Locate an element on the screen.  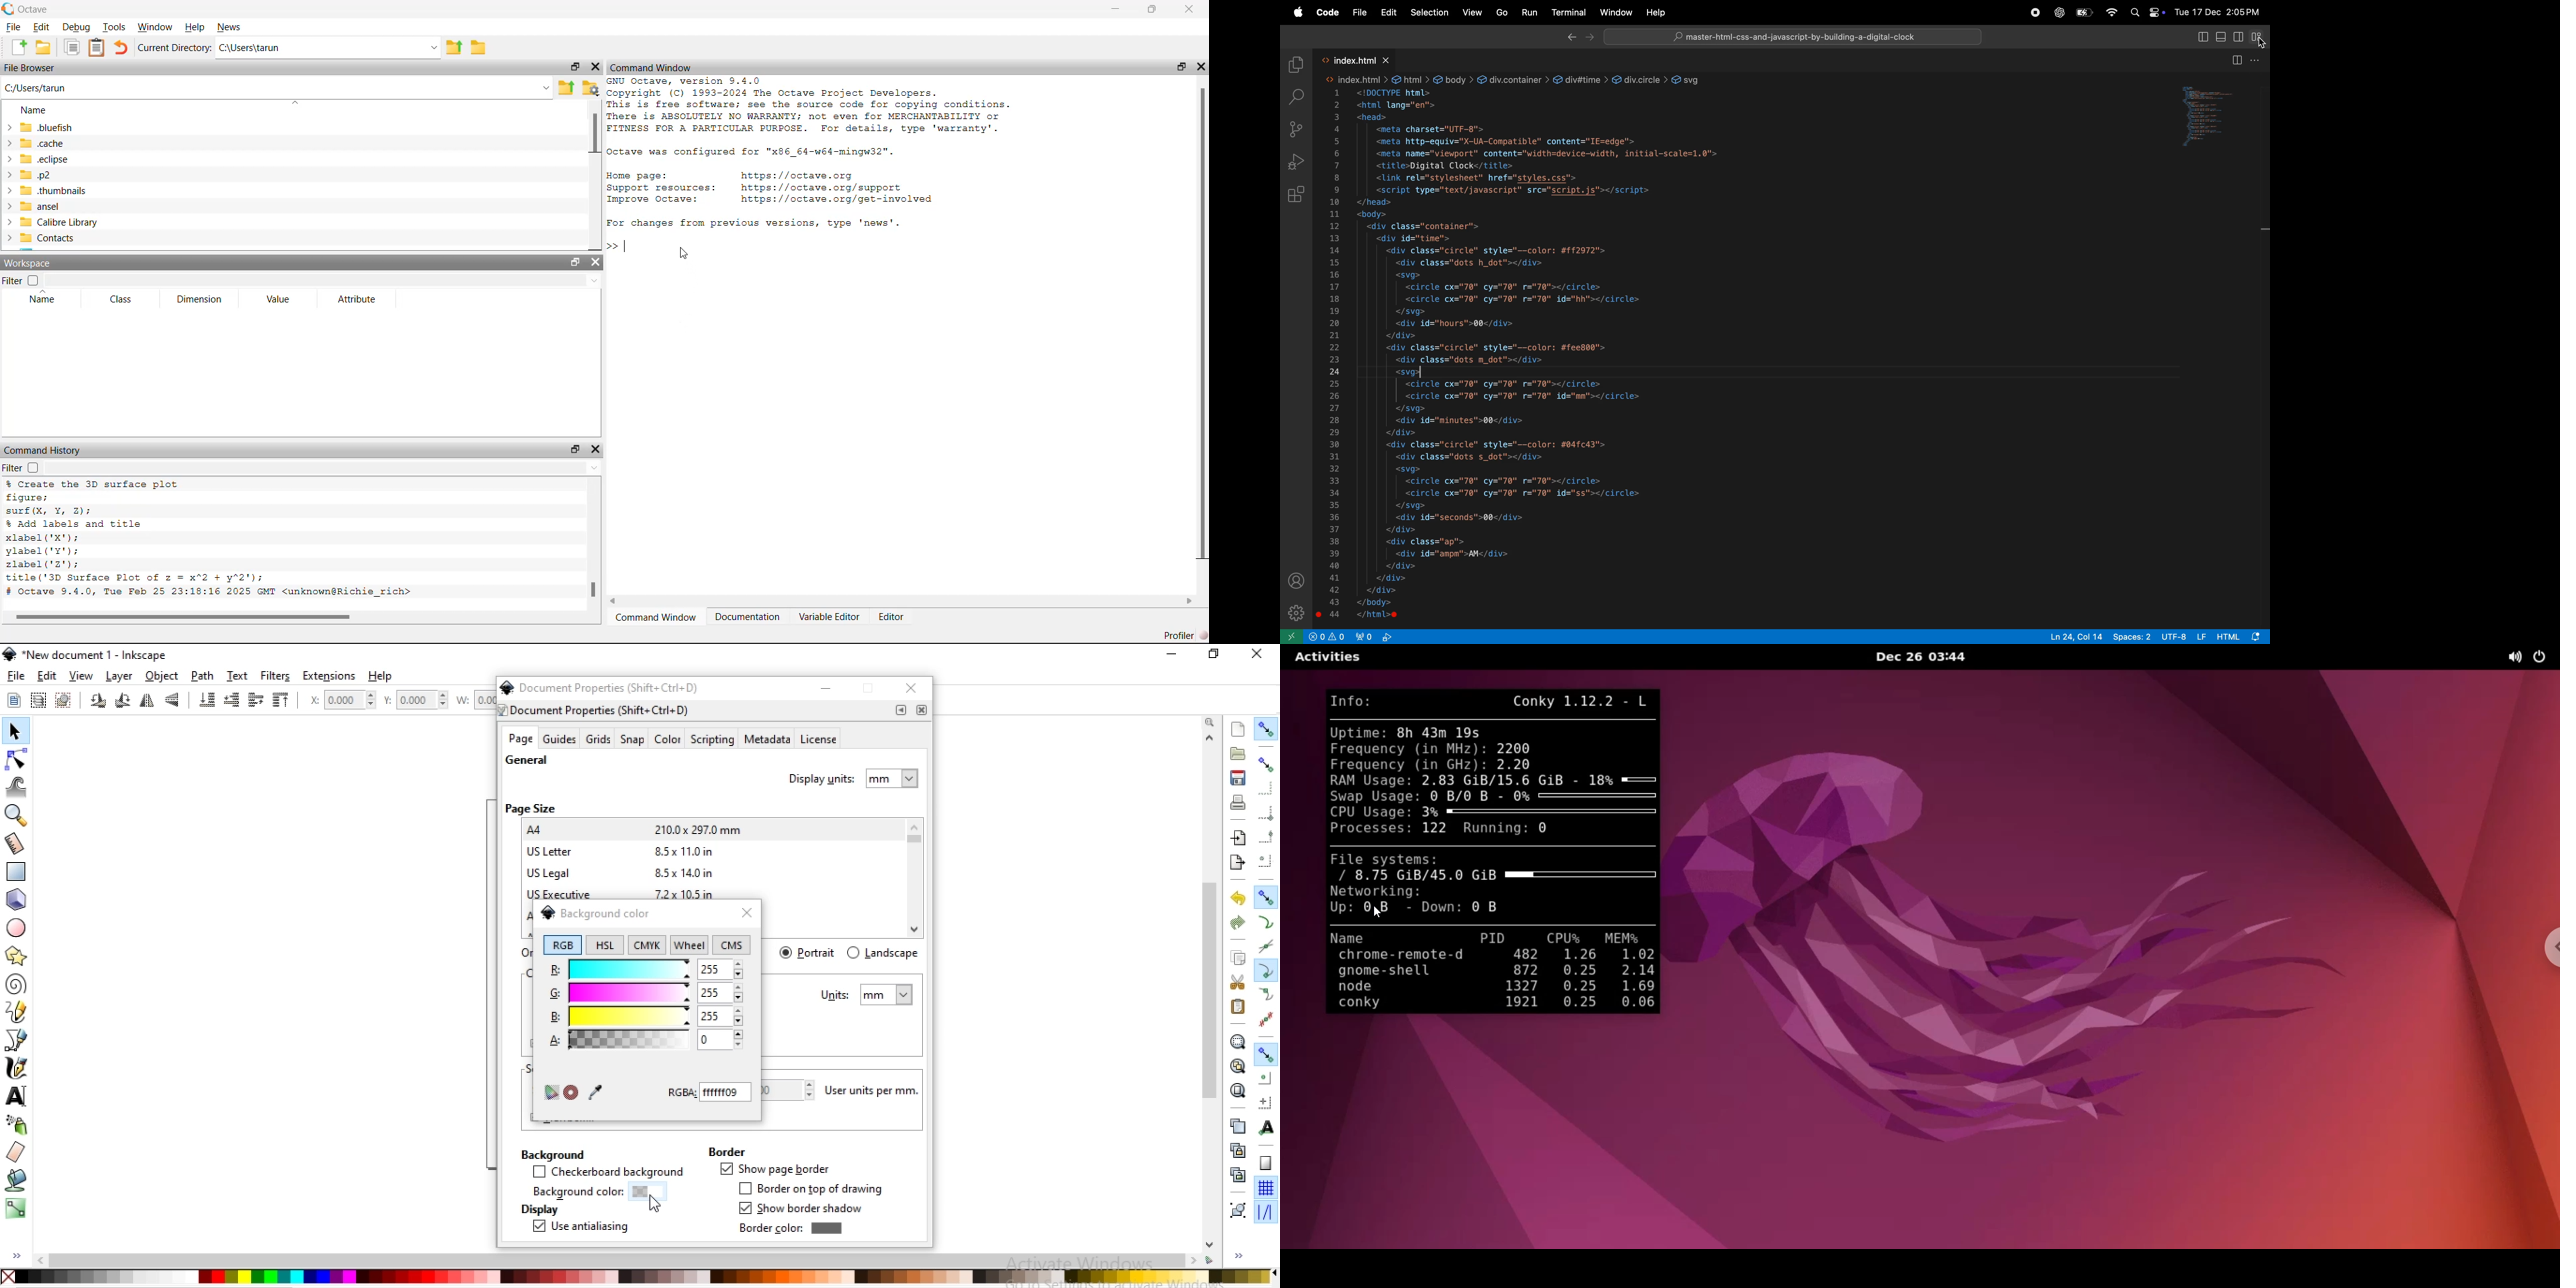
0 is located at coordinates (710, 1039).